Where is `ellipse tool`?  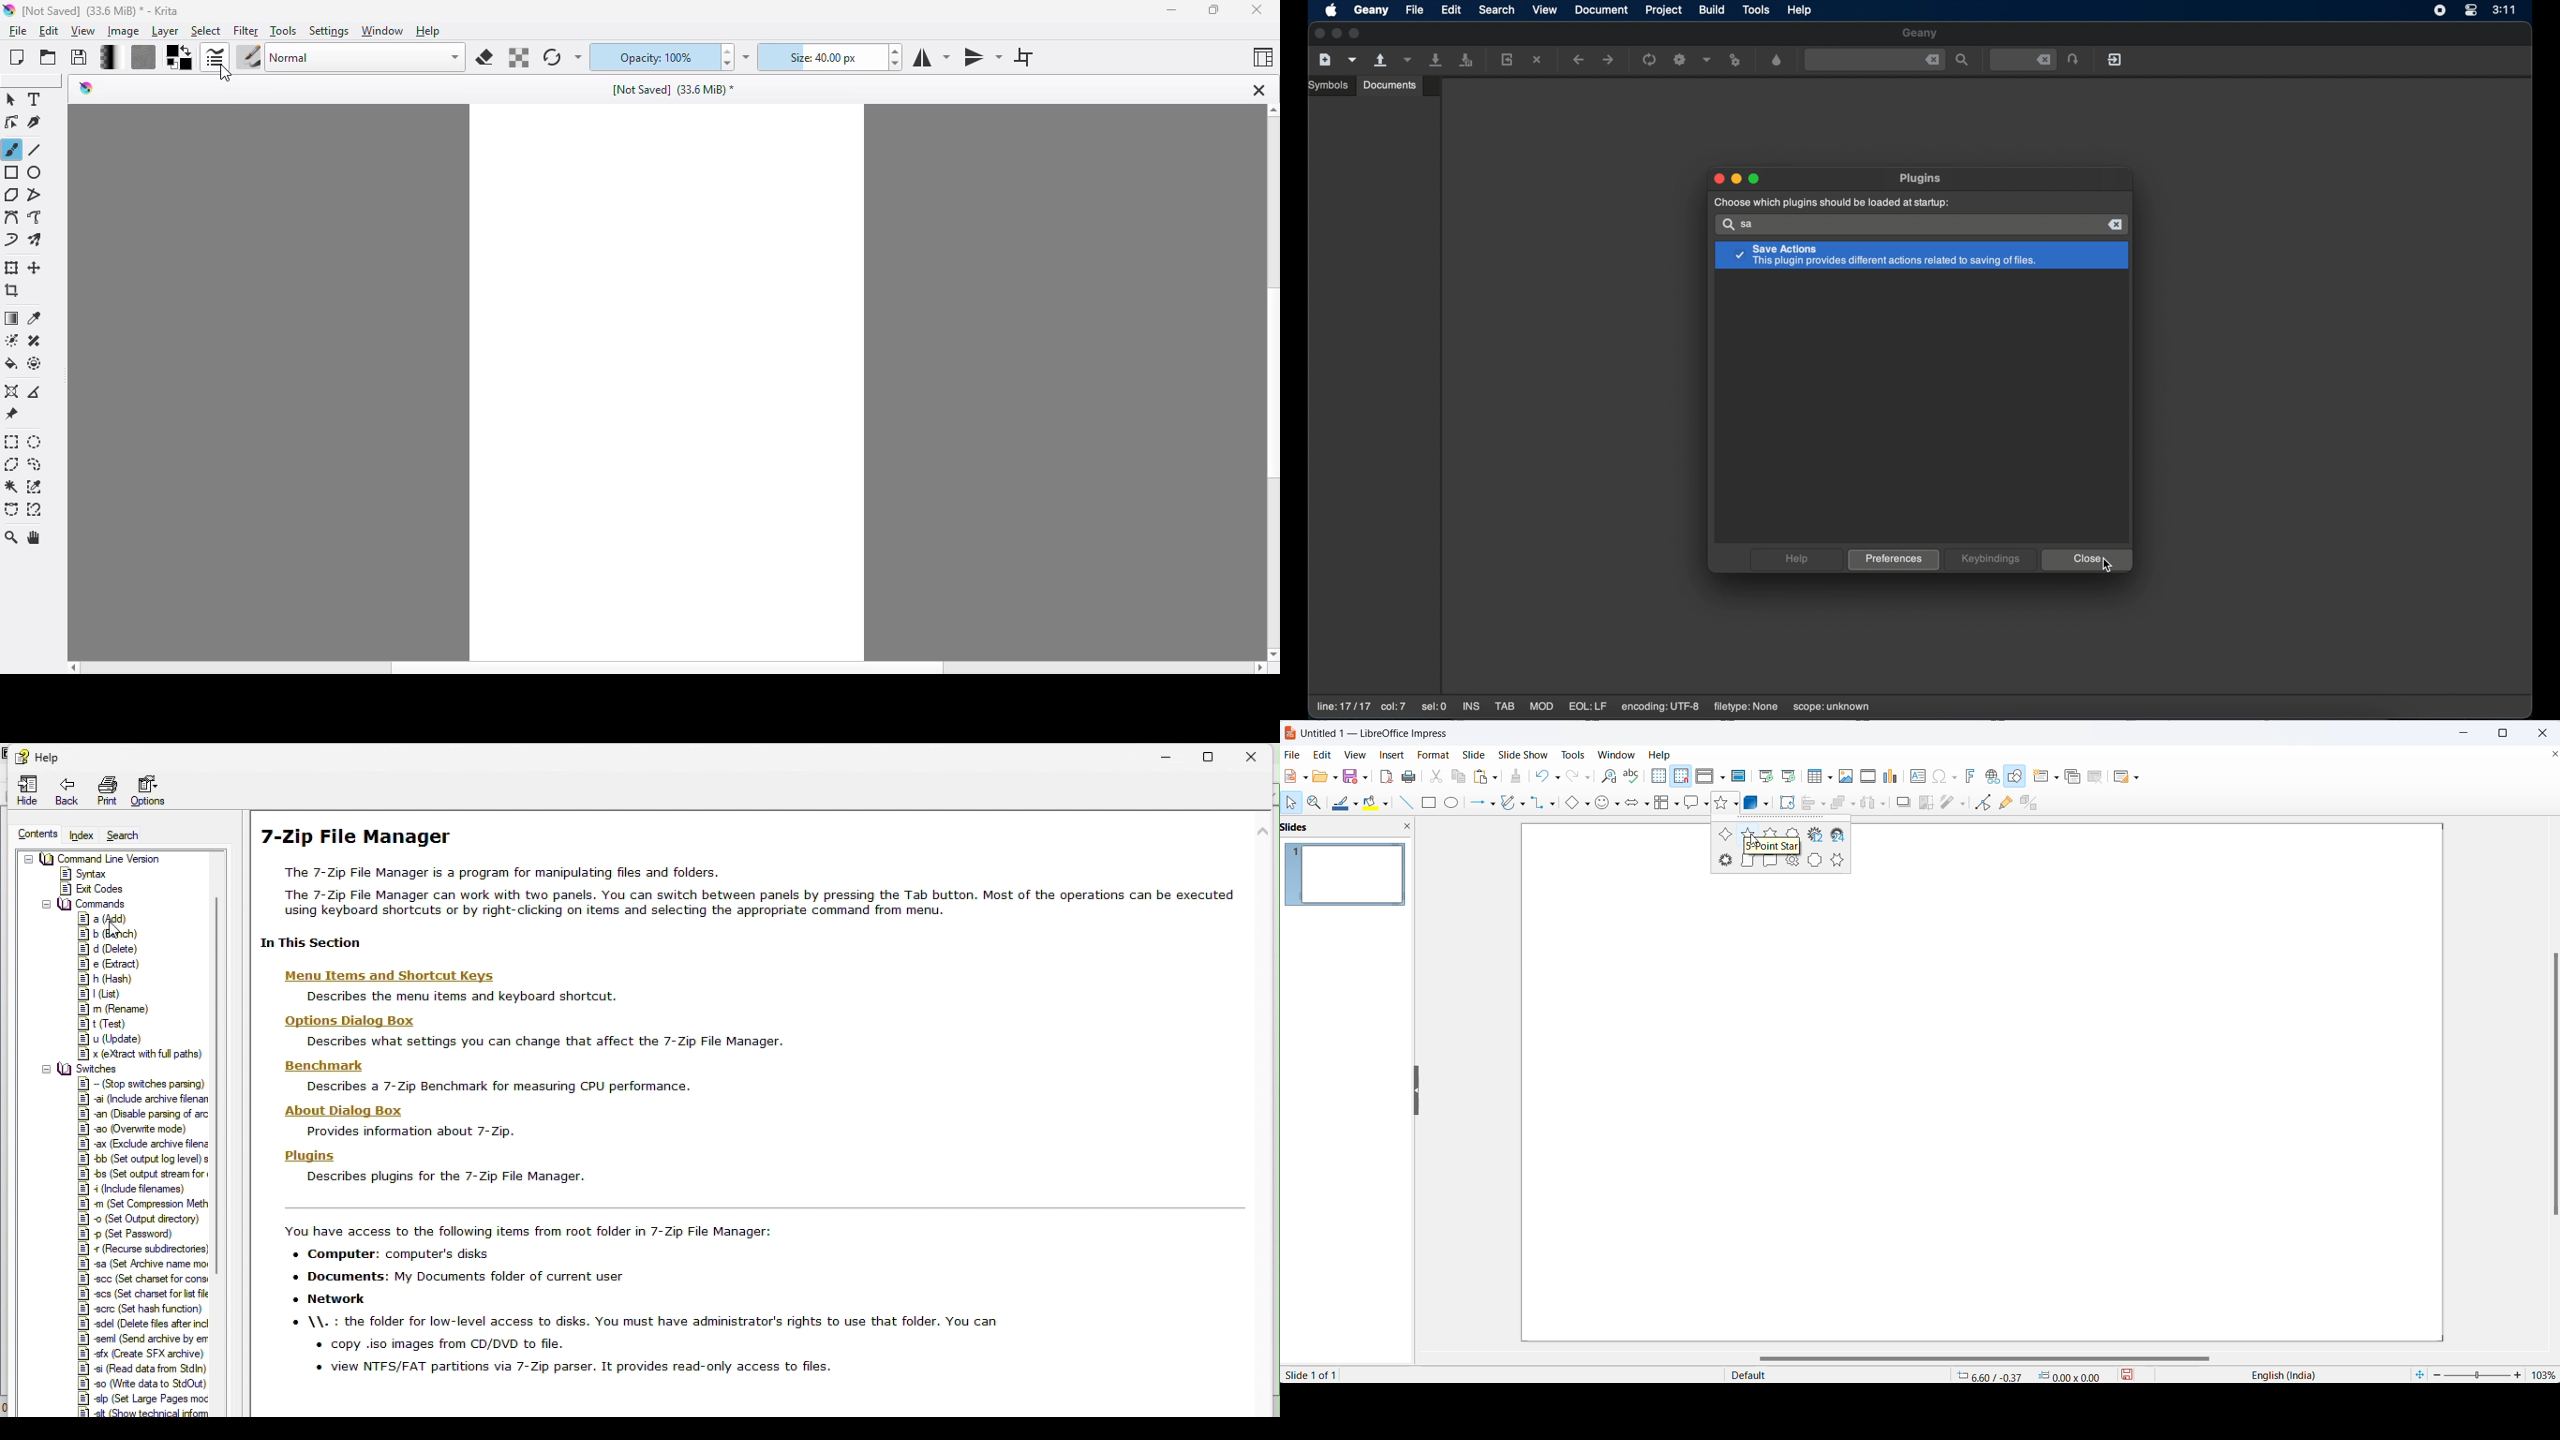 ellipse tool is located at coordinates (36, 173).